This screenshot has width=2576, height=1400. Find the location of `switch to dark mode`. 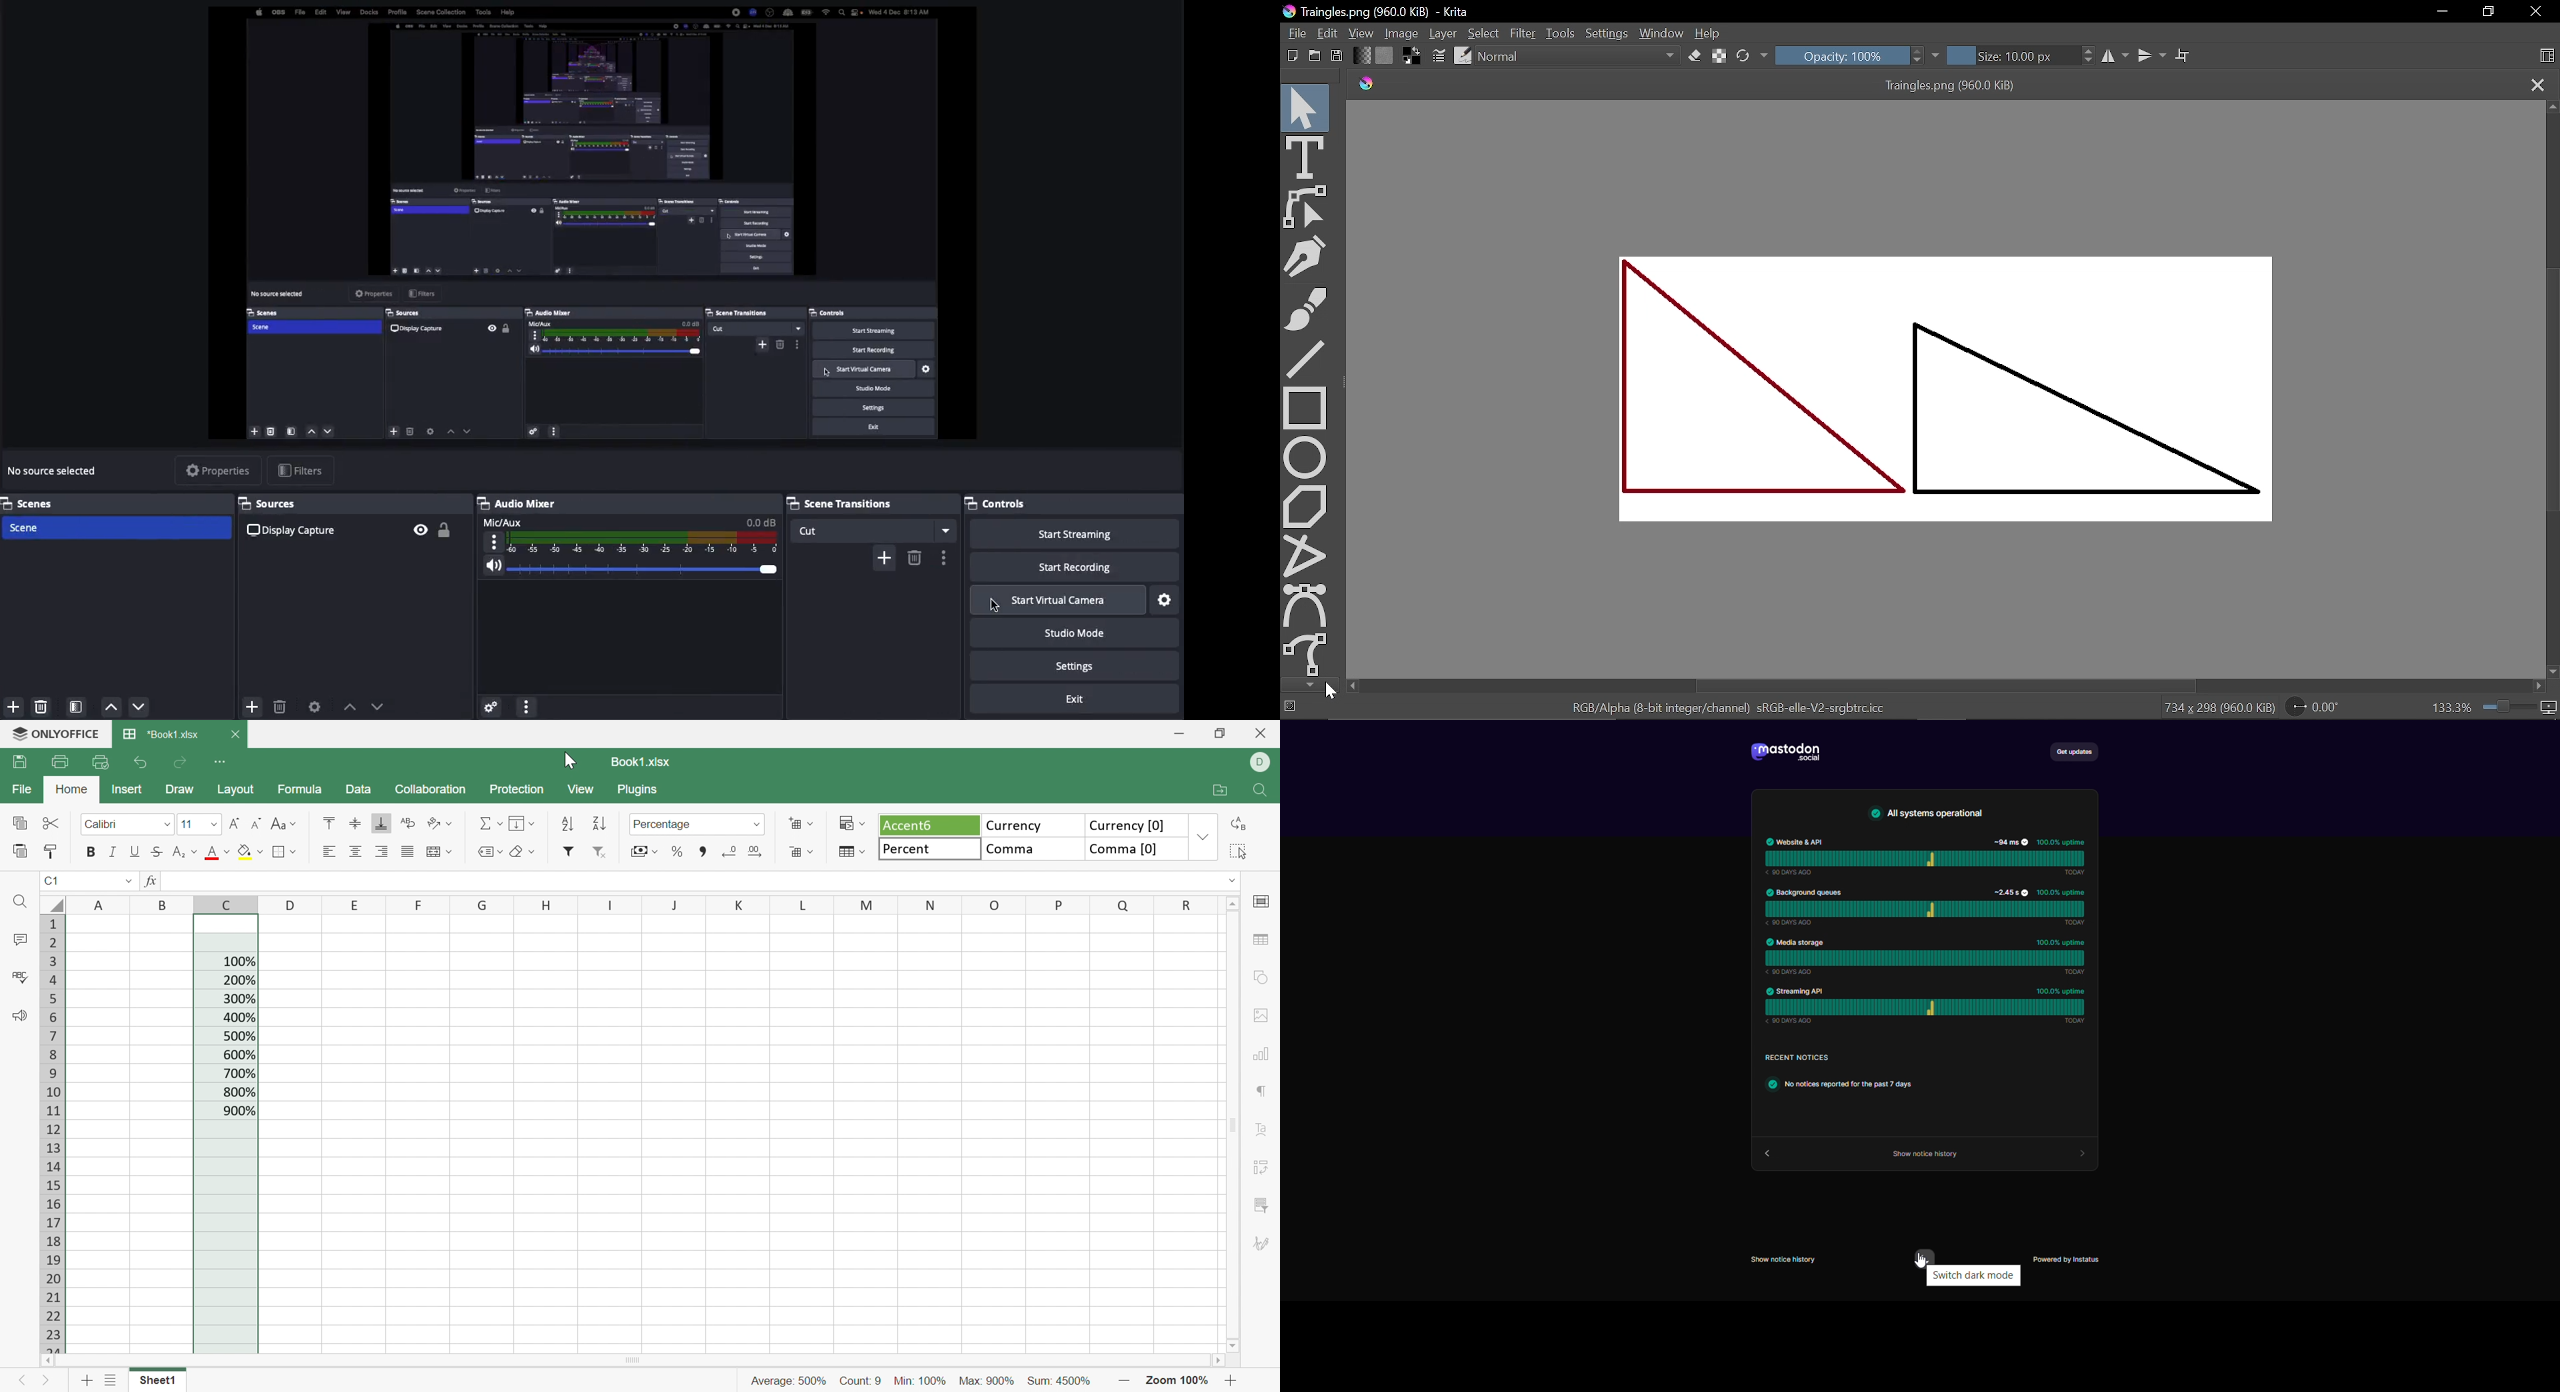

switch to dark mode is located at coordinates (1976, 1277).